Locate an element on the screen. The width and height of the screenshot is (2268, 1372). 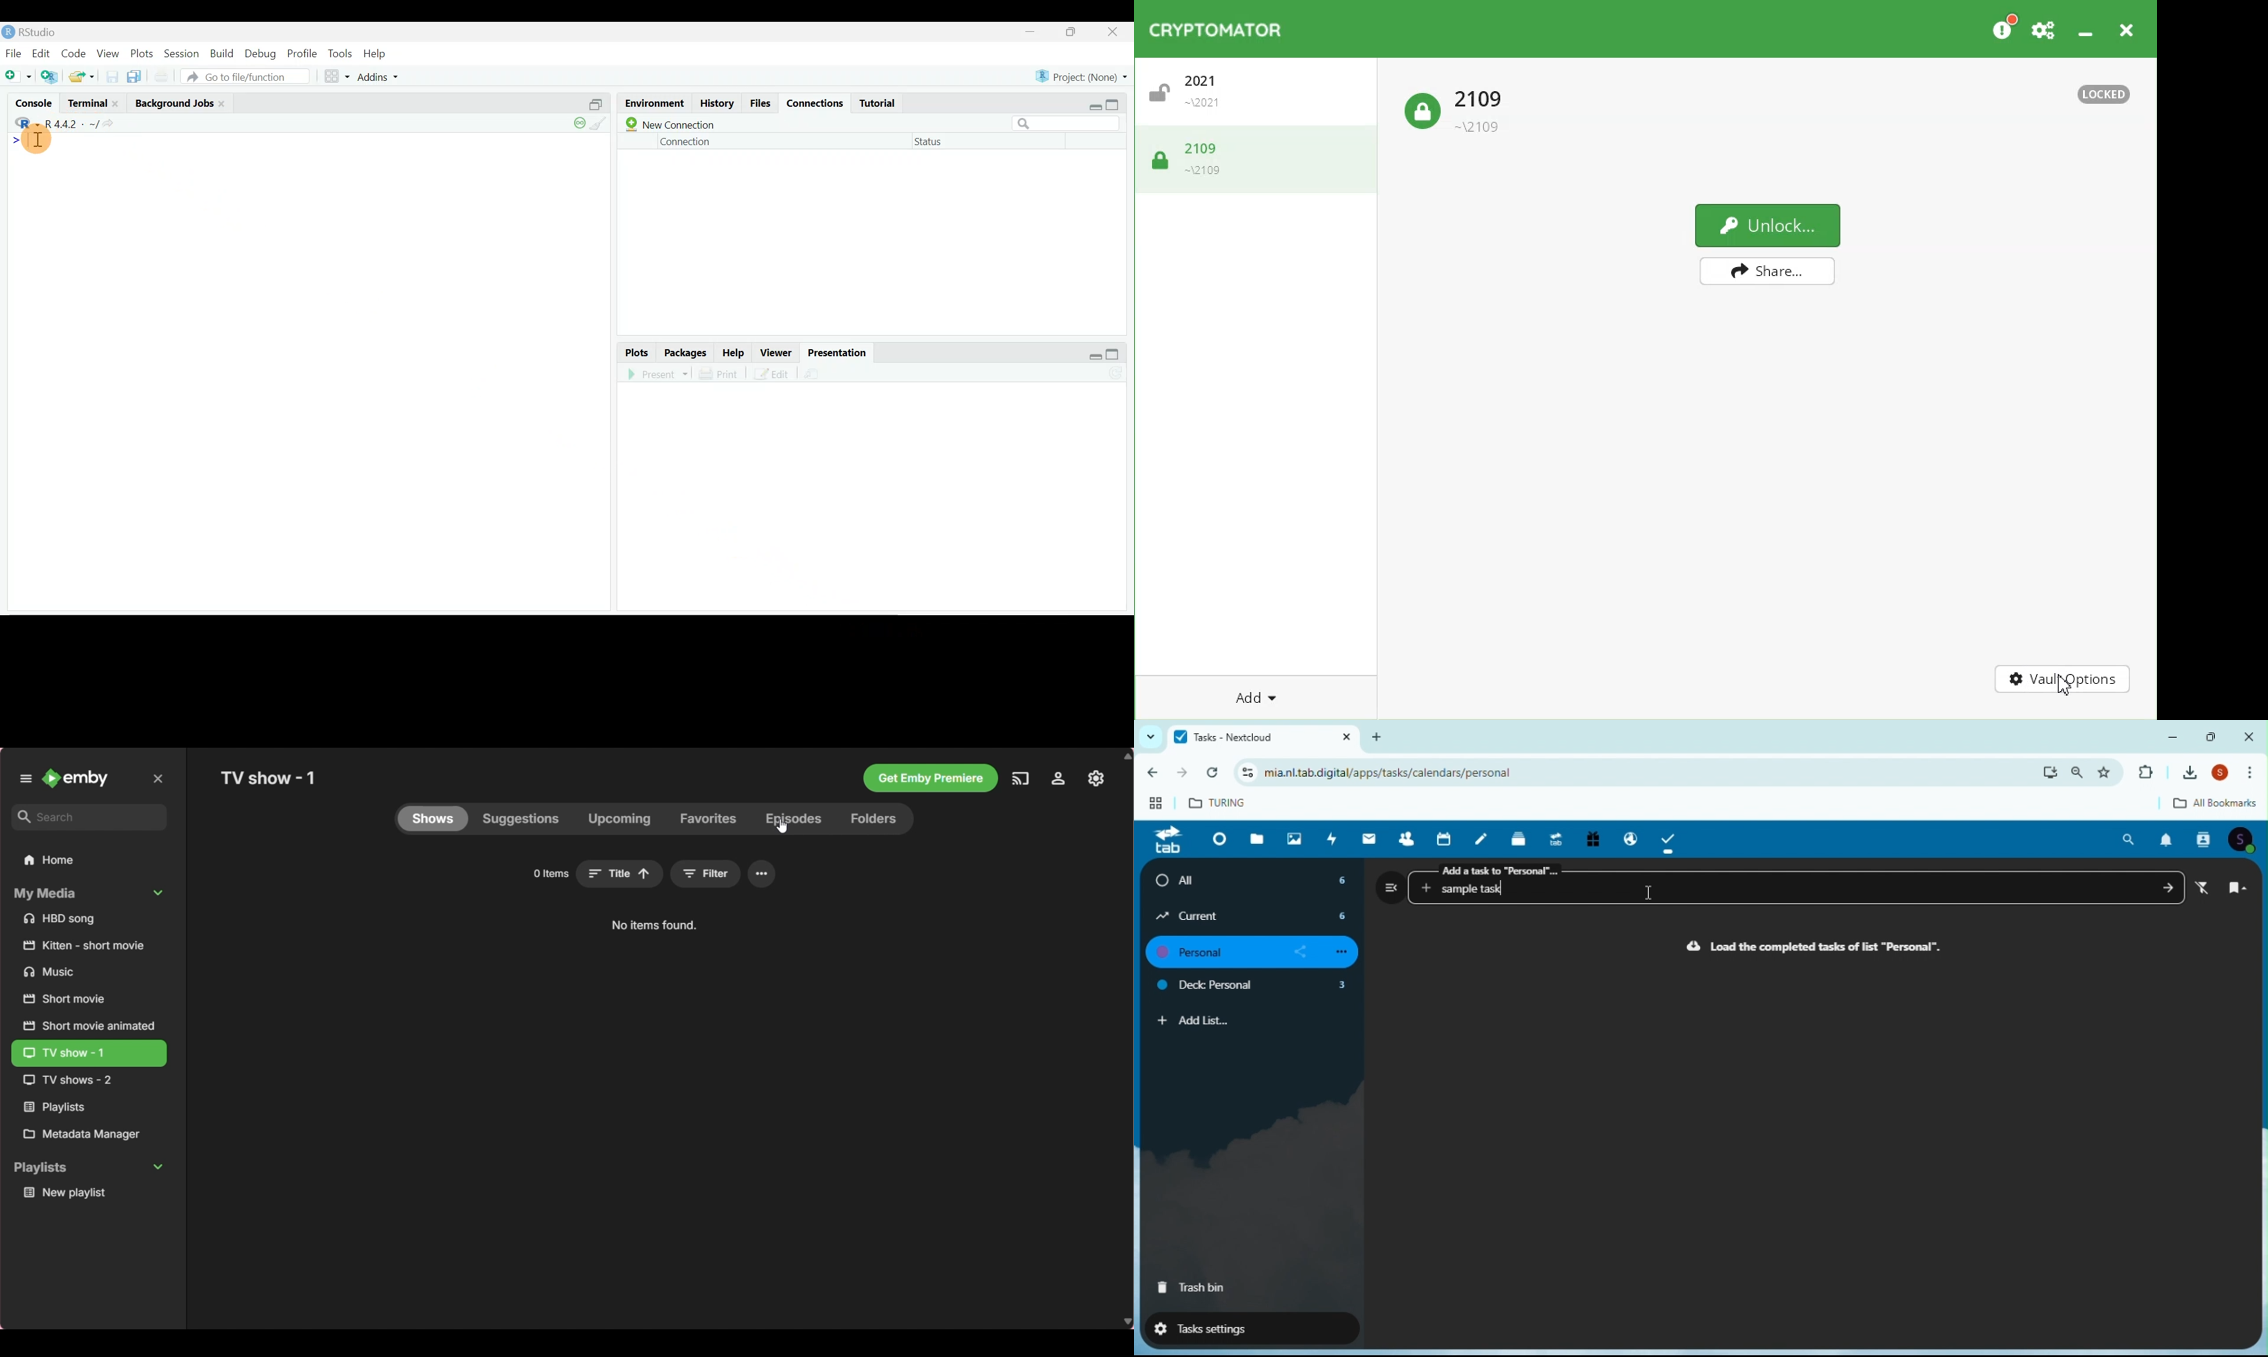
Suggestions is located at coordinates (521, 819).